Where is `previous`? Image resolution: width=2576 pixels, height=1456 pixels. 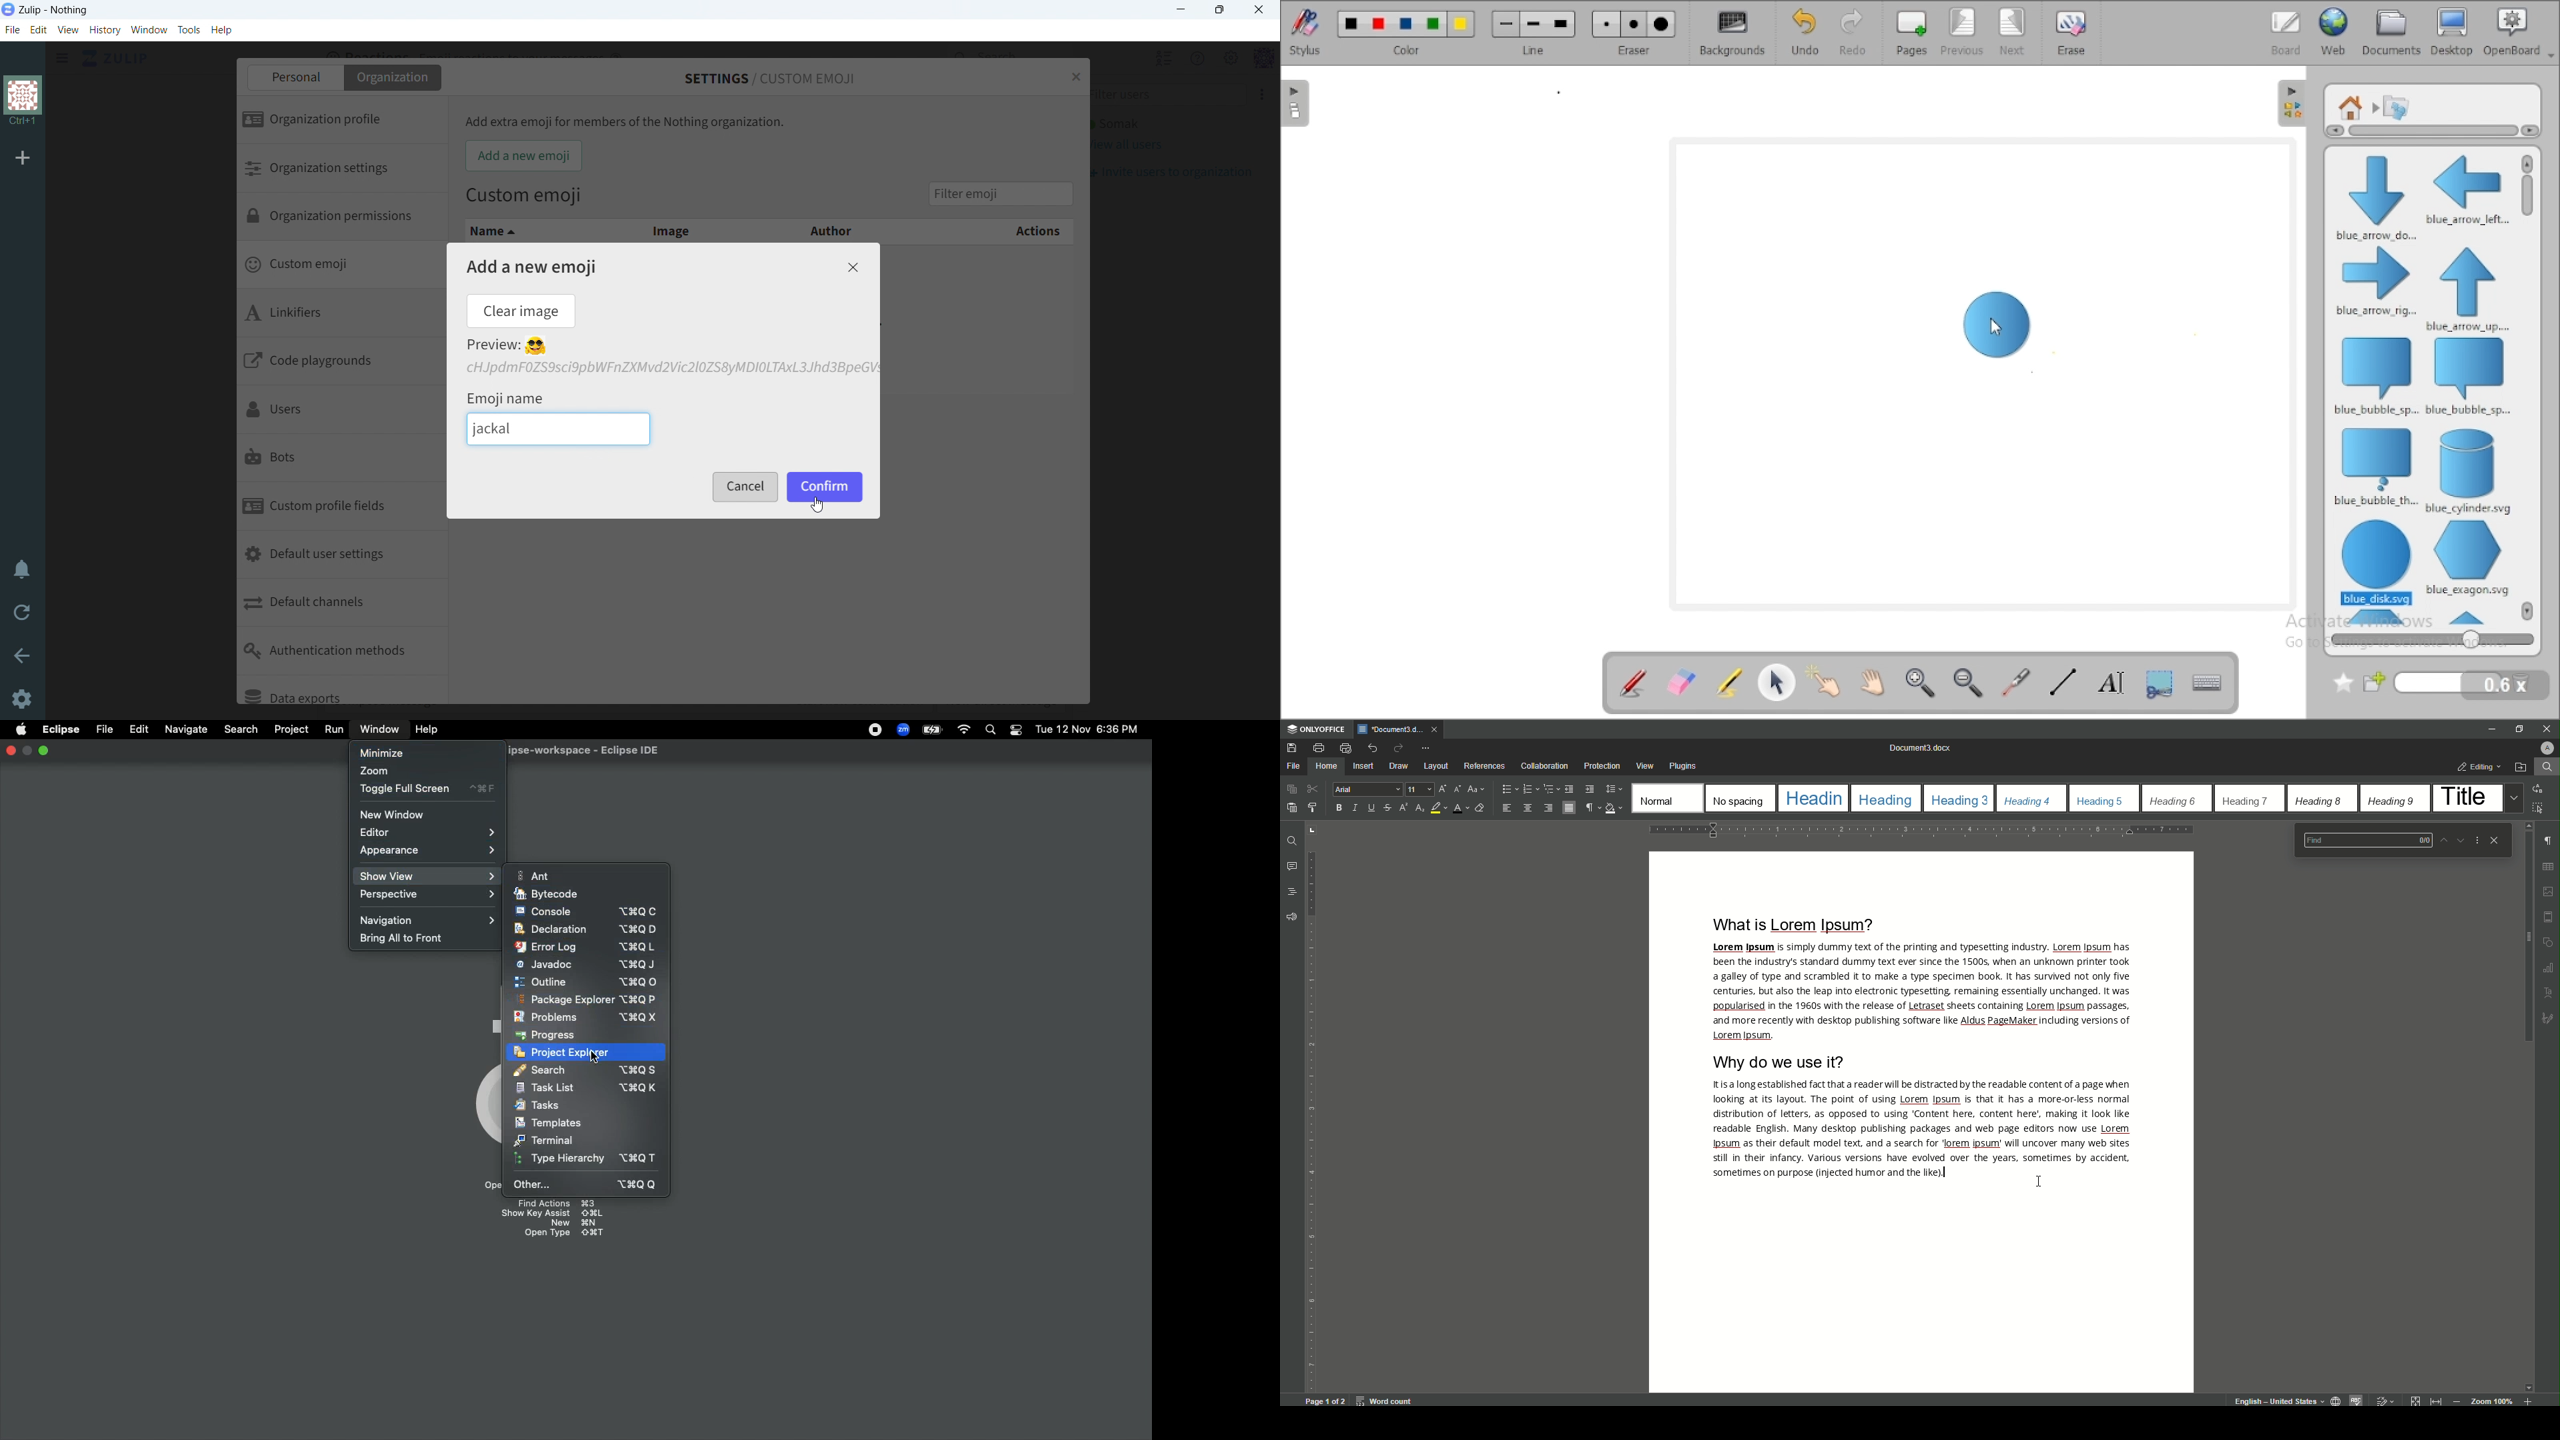 previous is located at coordinates (1963, 33).